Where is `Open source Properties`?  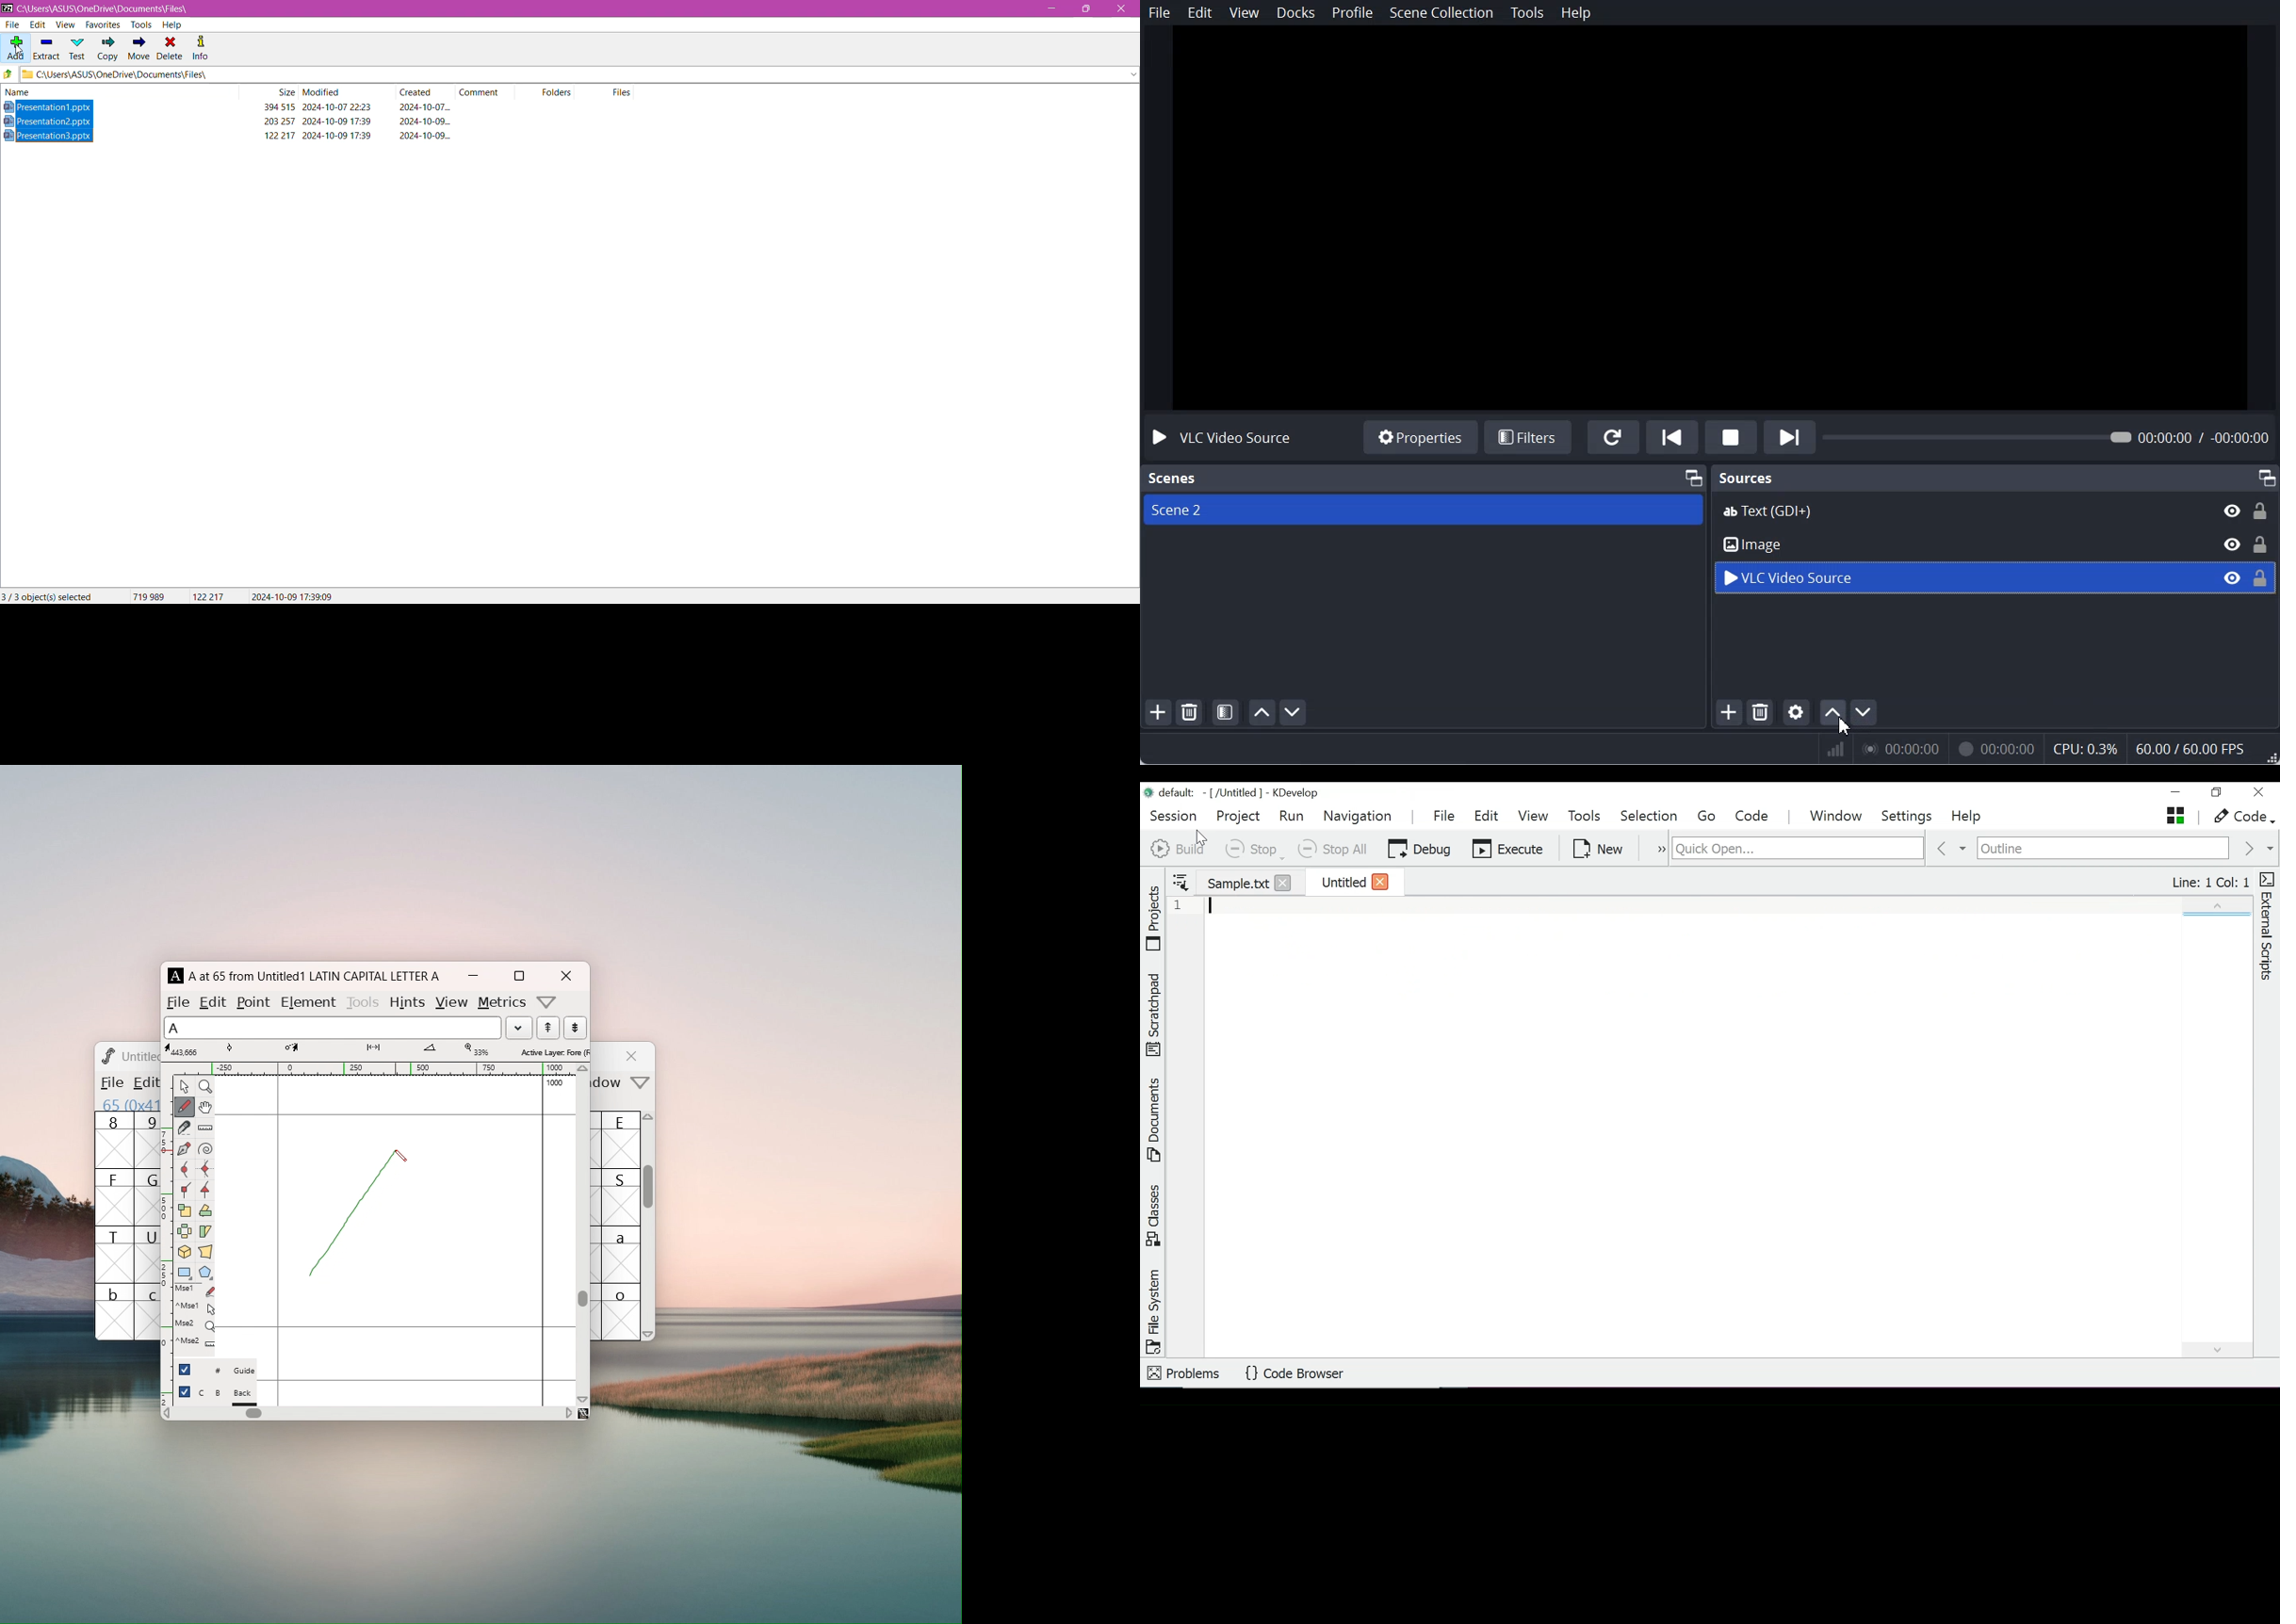
Open source Properties is located at coordinates (1797, 711).